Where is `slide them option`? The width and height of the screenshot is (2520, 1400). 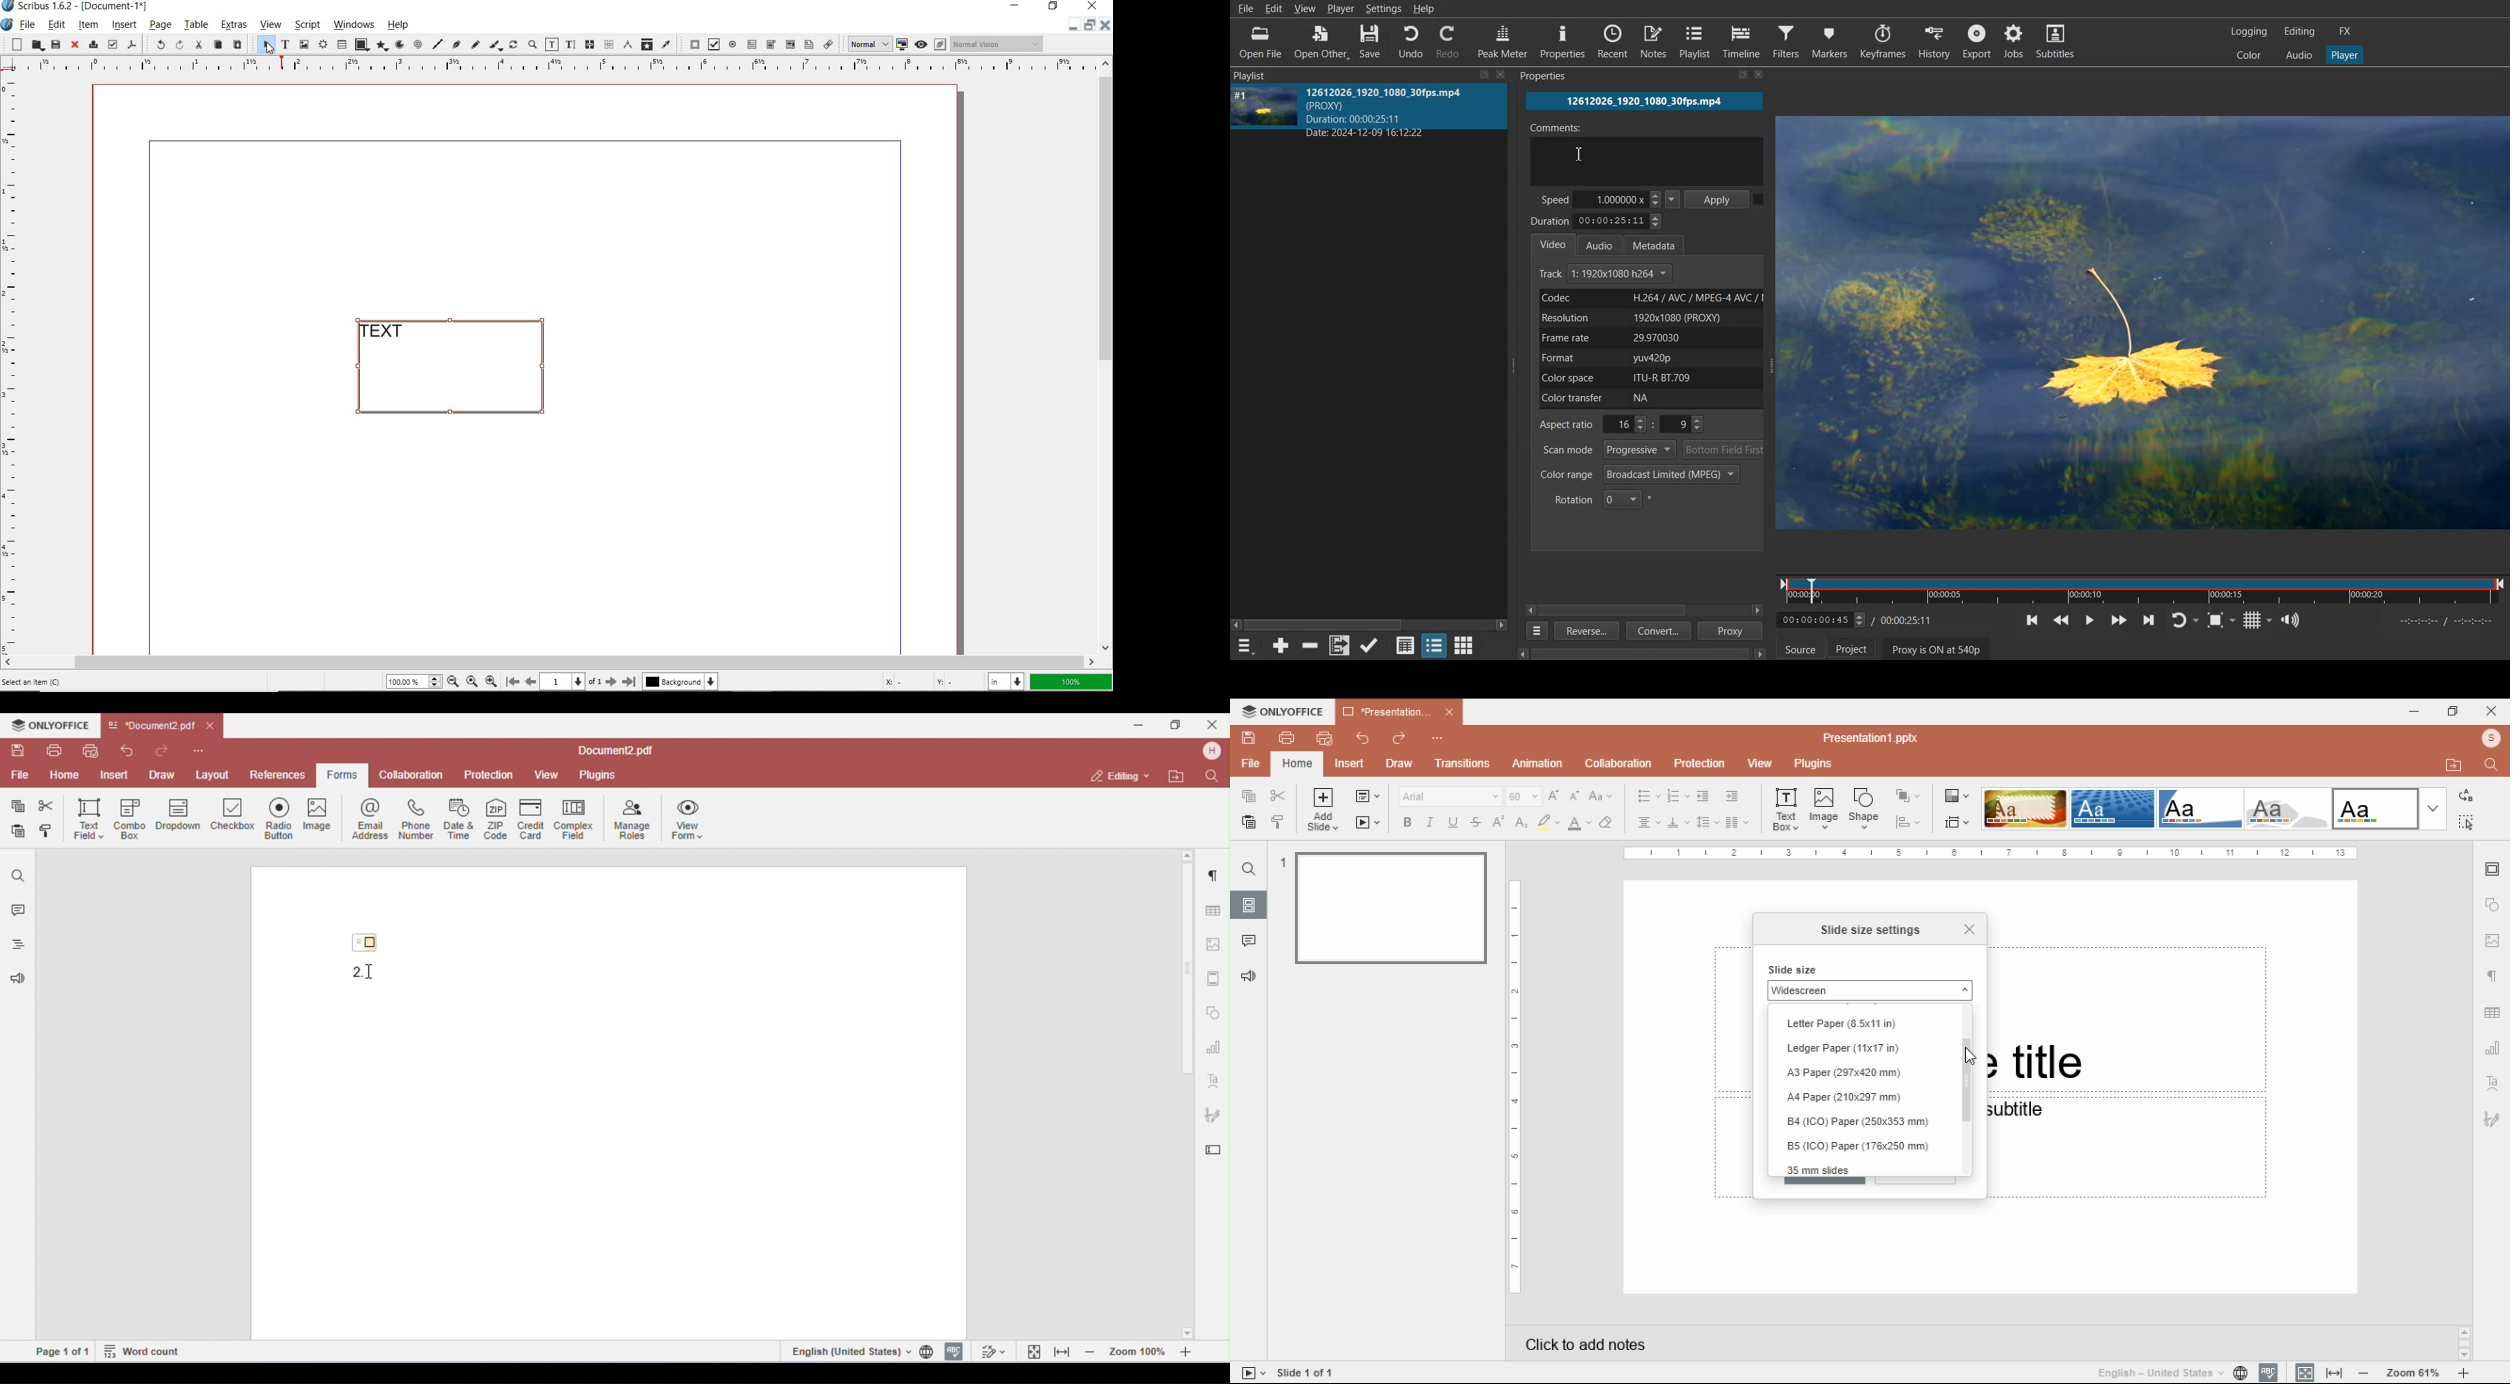 slide them option is located at coordinates (2291, 809).